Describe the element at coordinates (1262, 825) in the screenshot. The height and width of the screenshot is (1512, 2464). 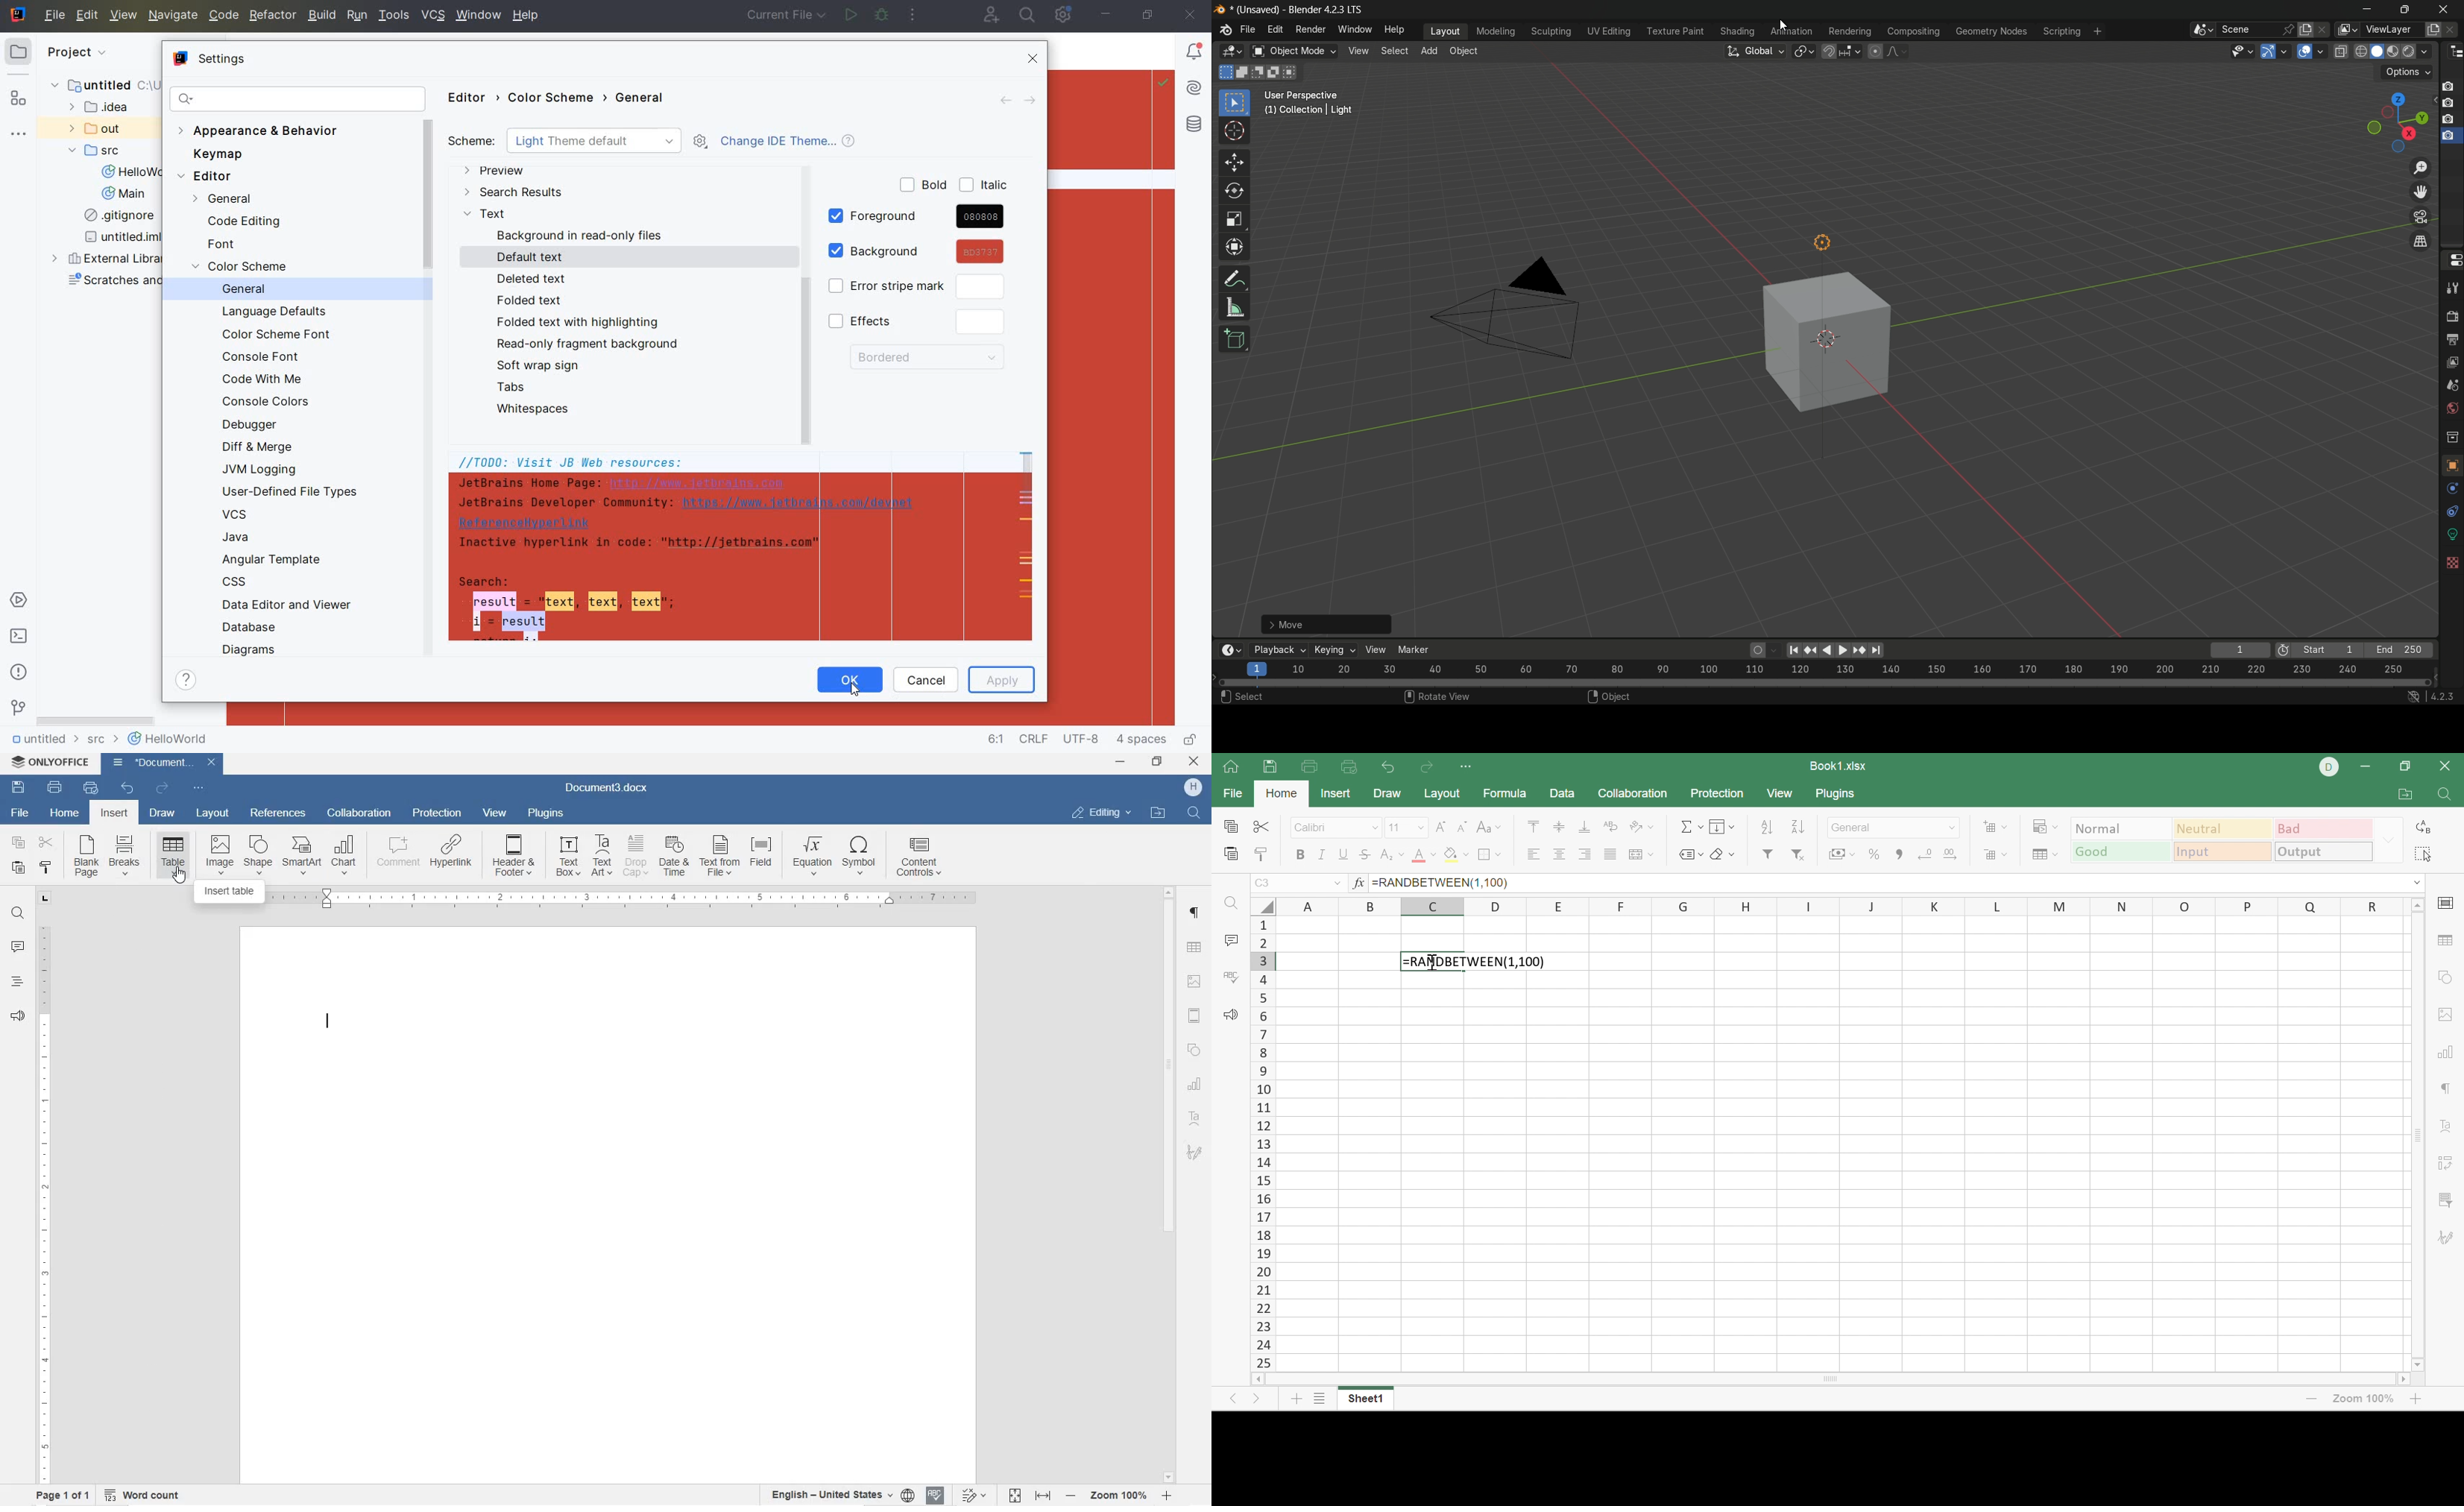
I see `Cut` at that location.